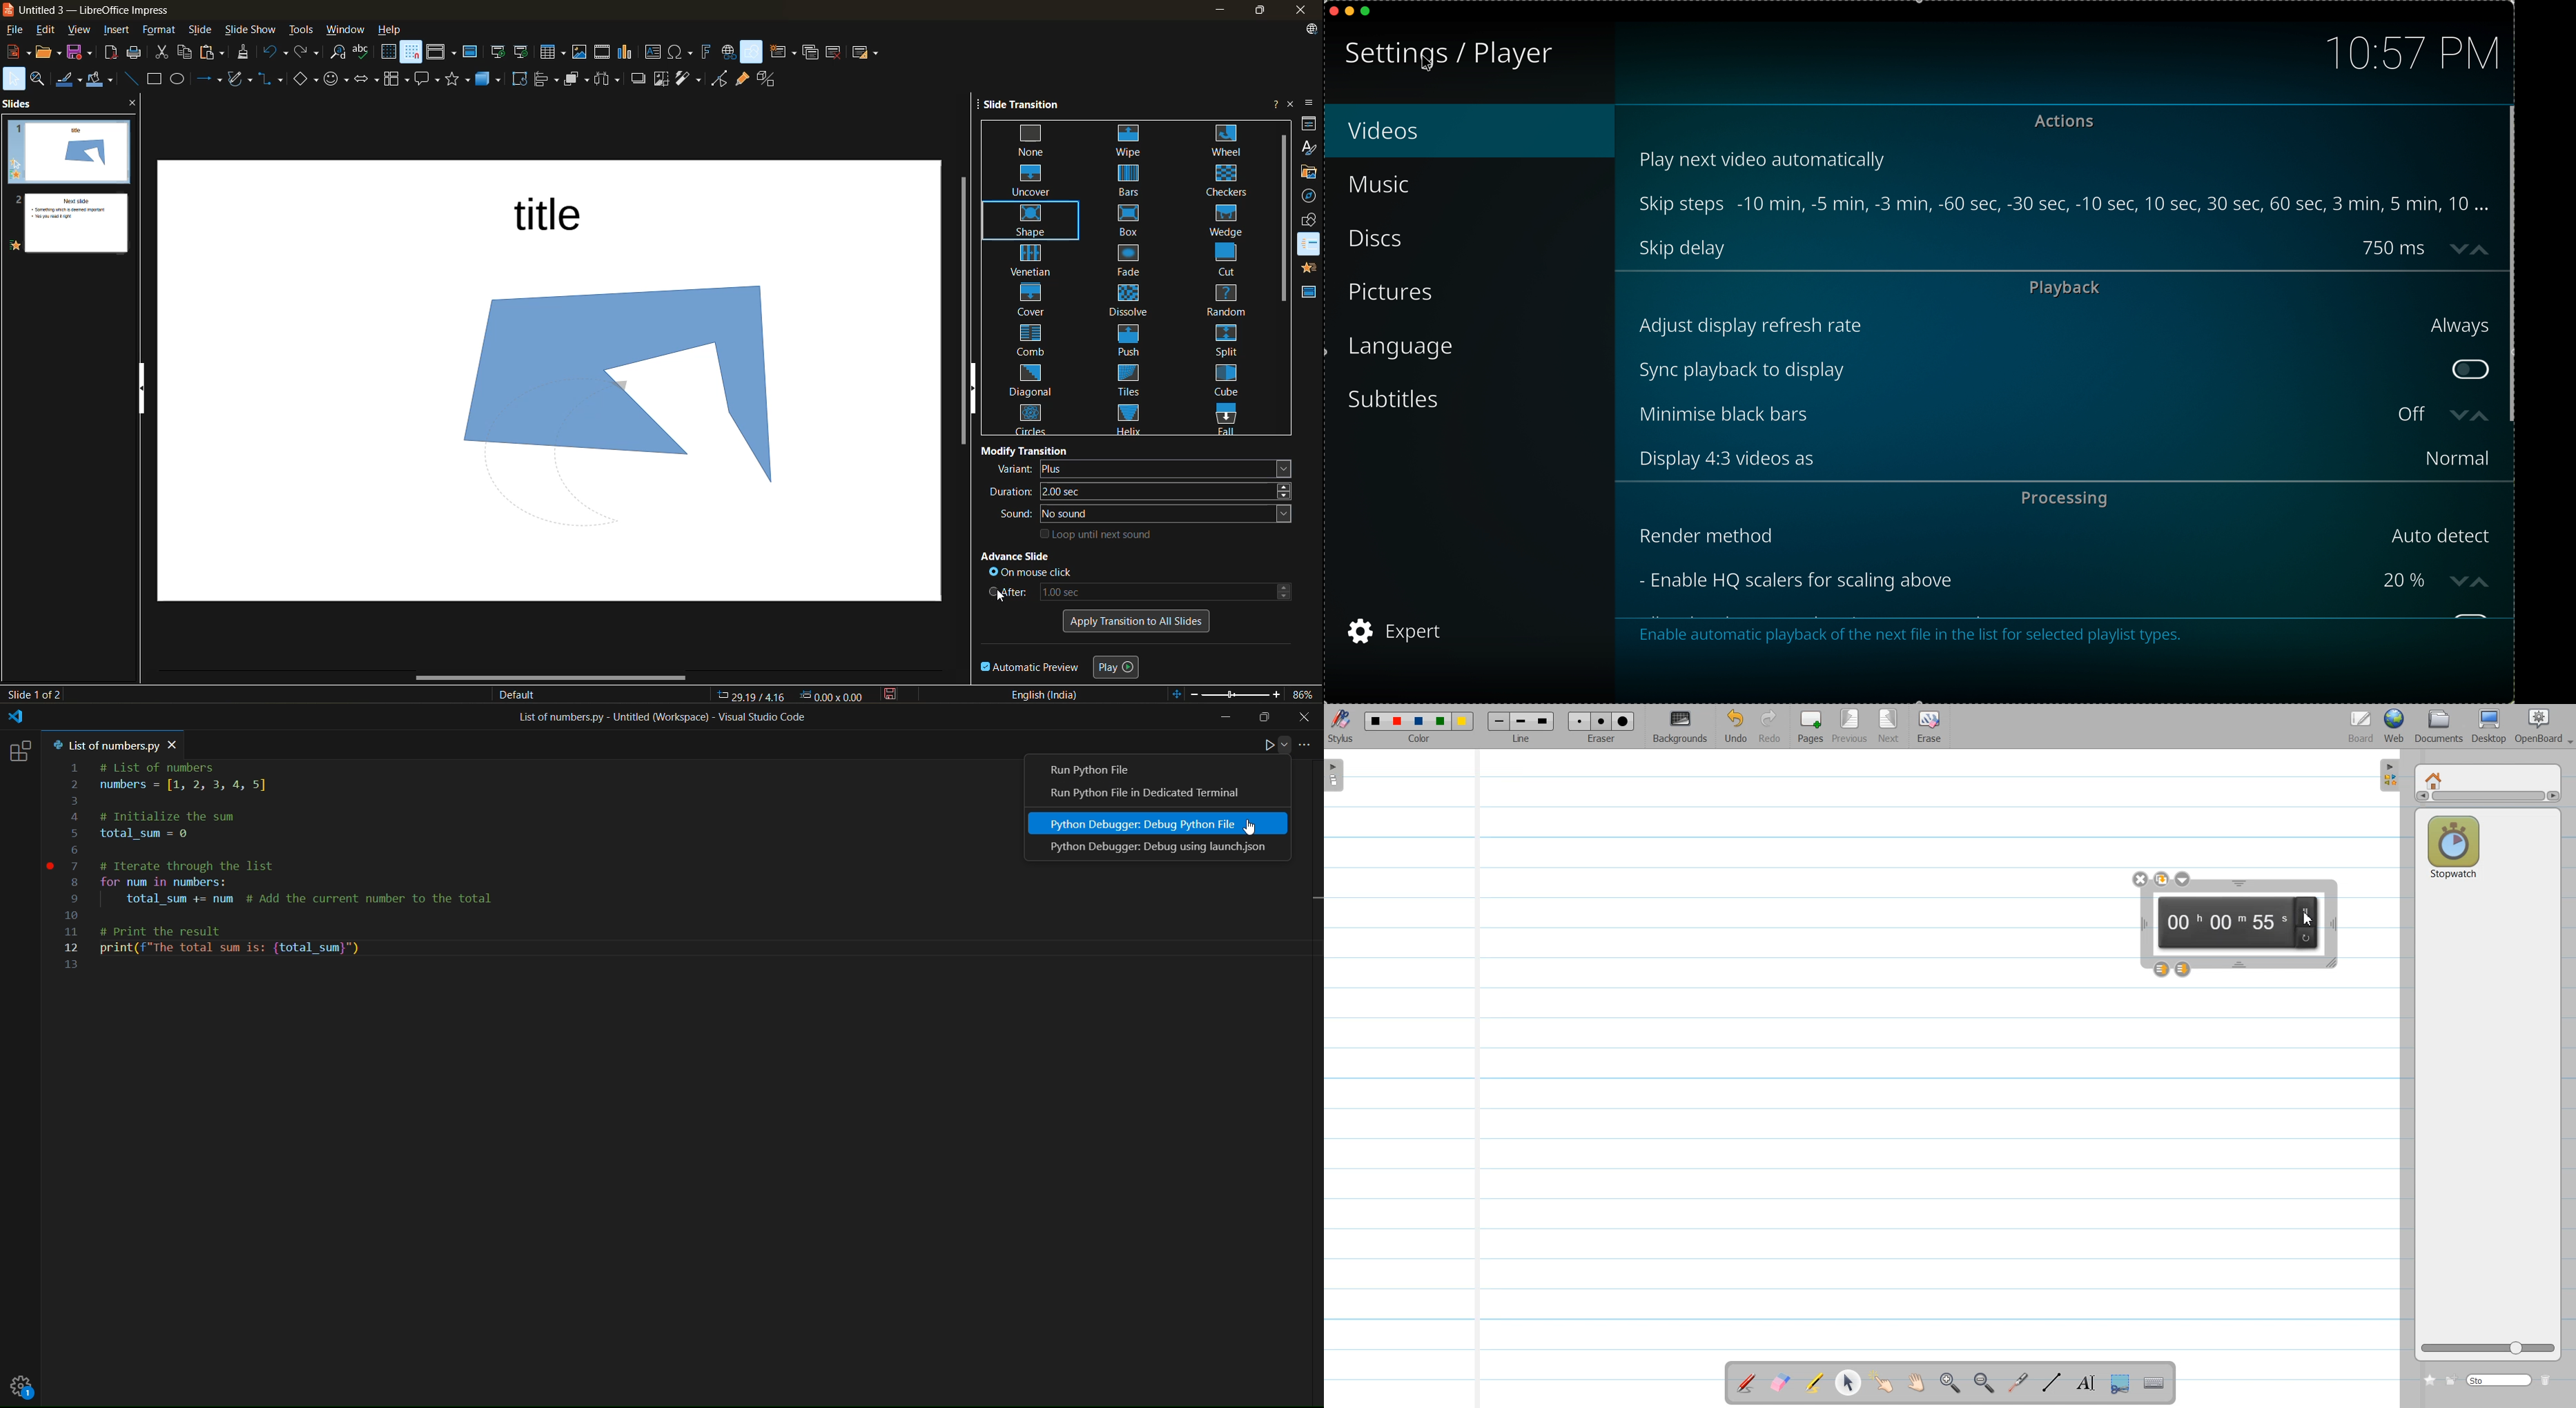  Describe the element at coordinates (2066, 536) in the screenshot. I see `render method  Auto detect` at that location.